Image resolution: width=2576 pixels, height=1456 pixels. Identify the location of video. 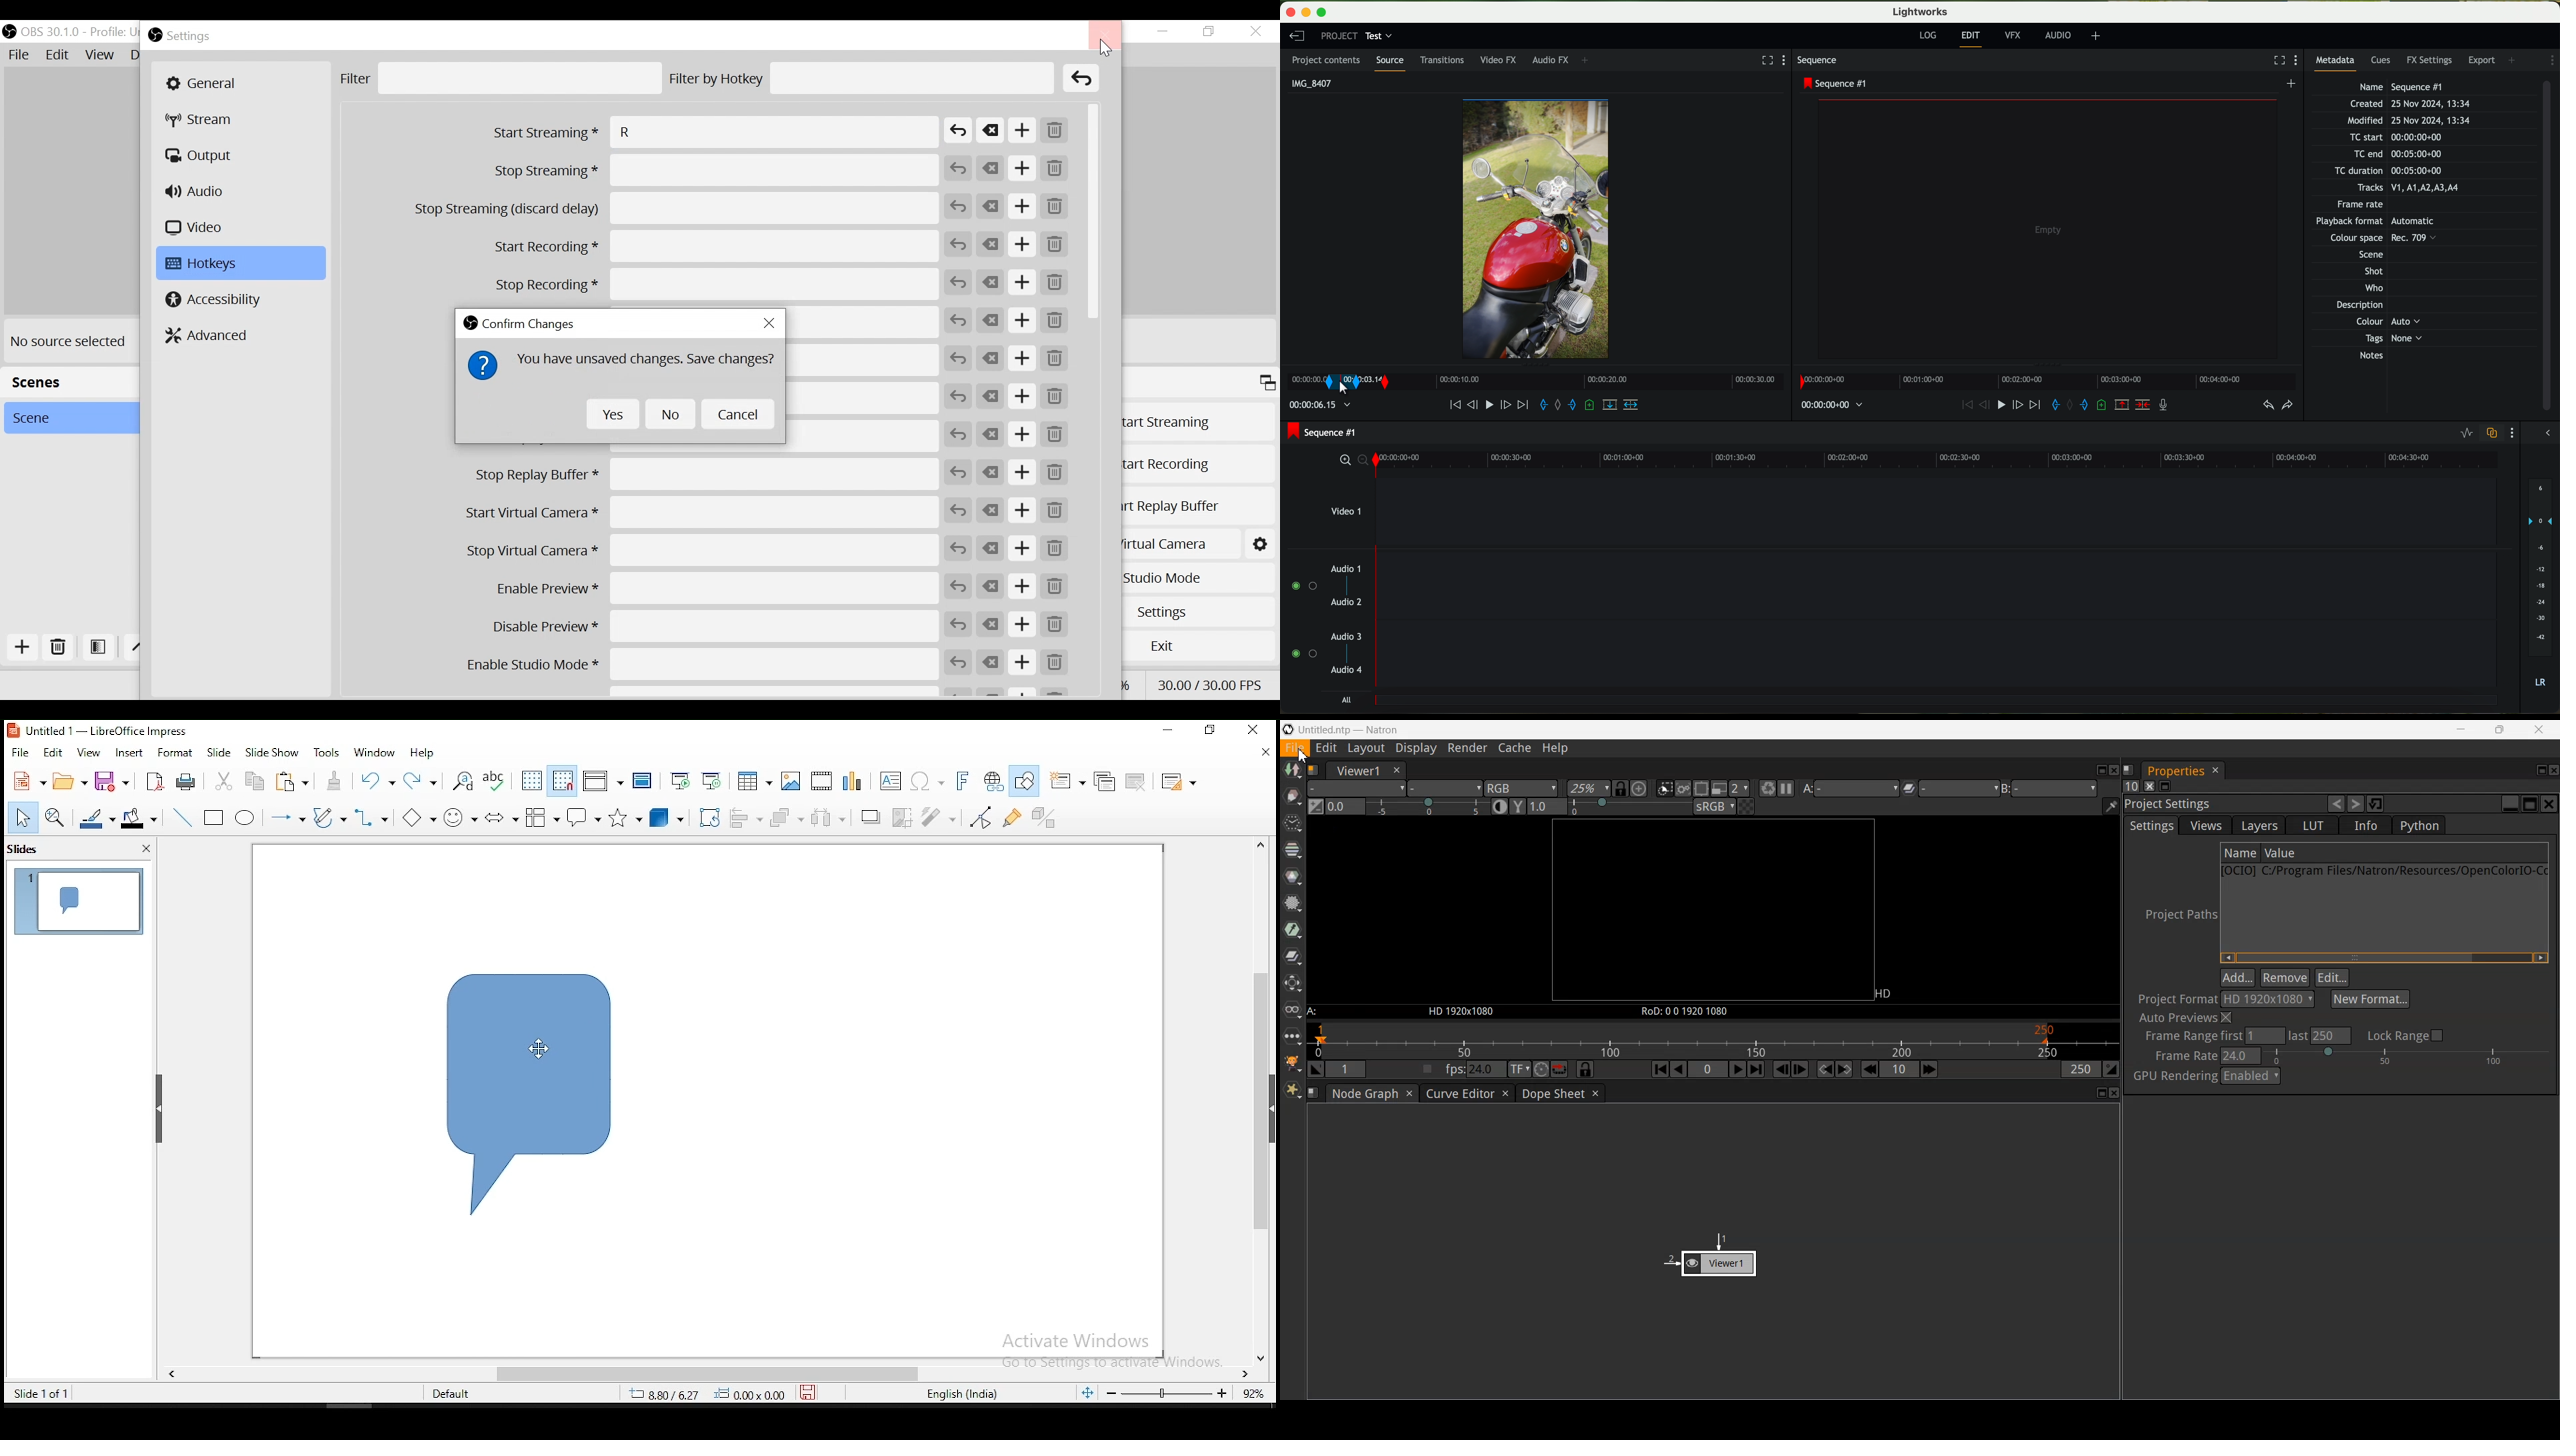
(1538, 229).